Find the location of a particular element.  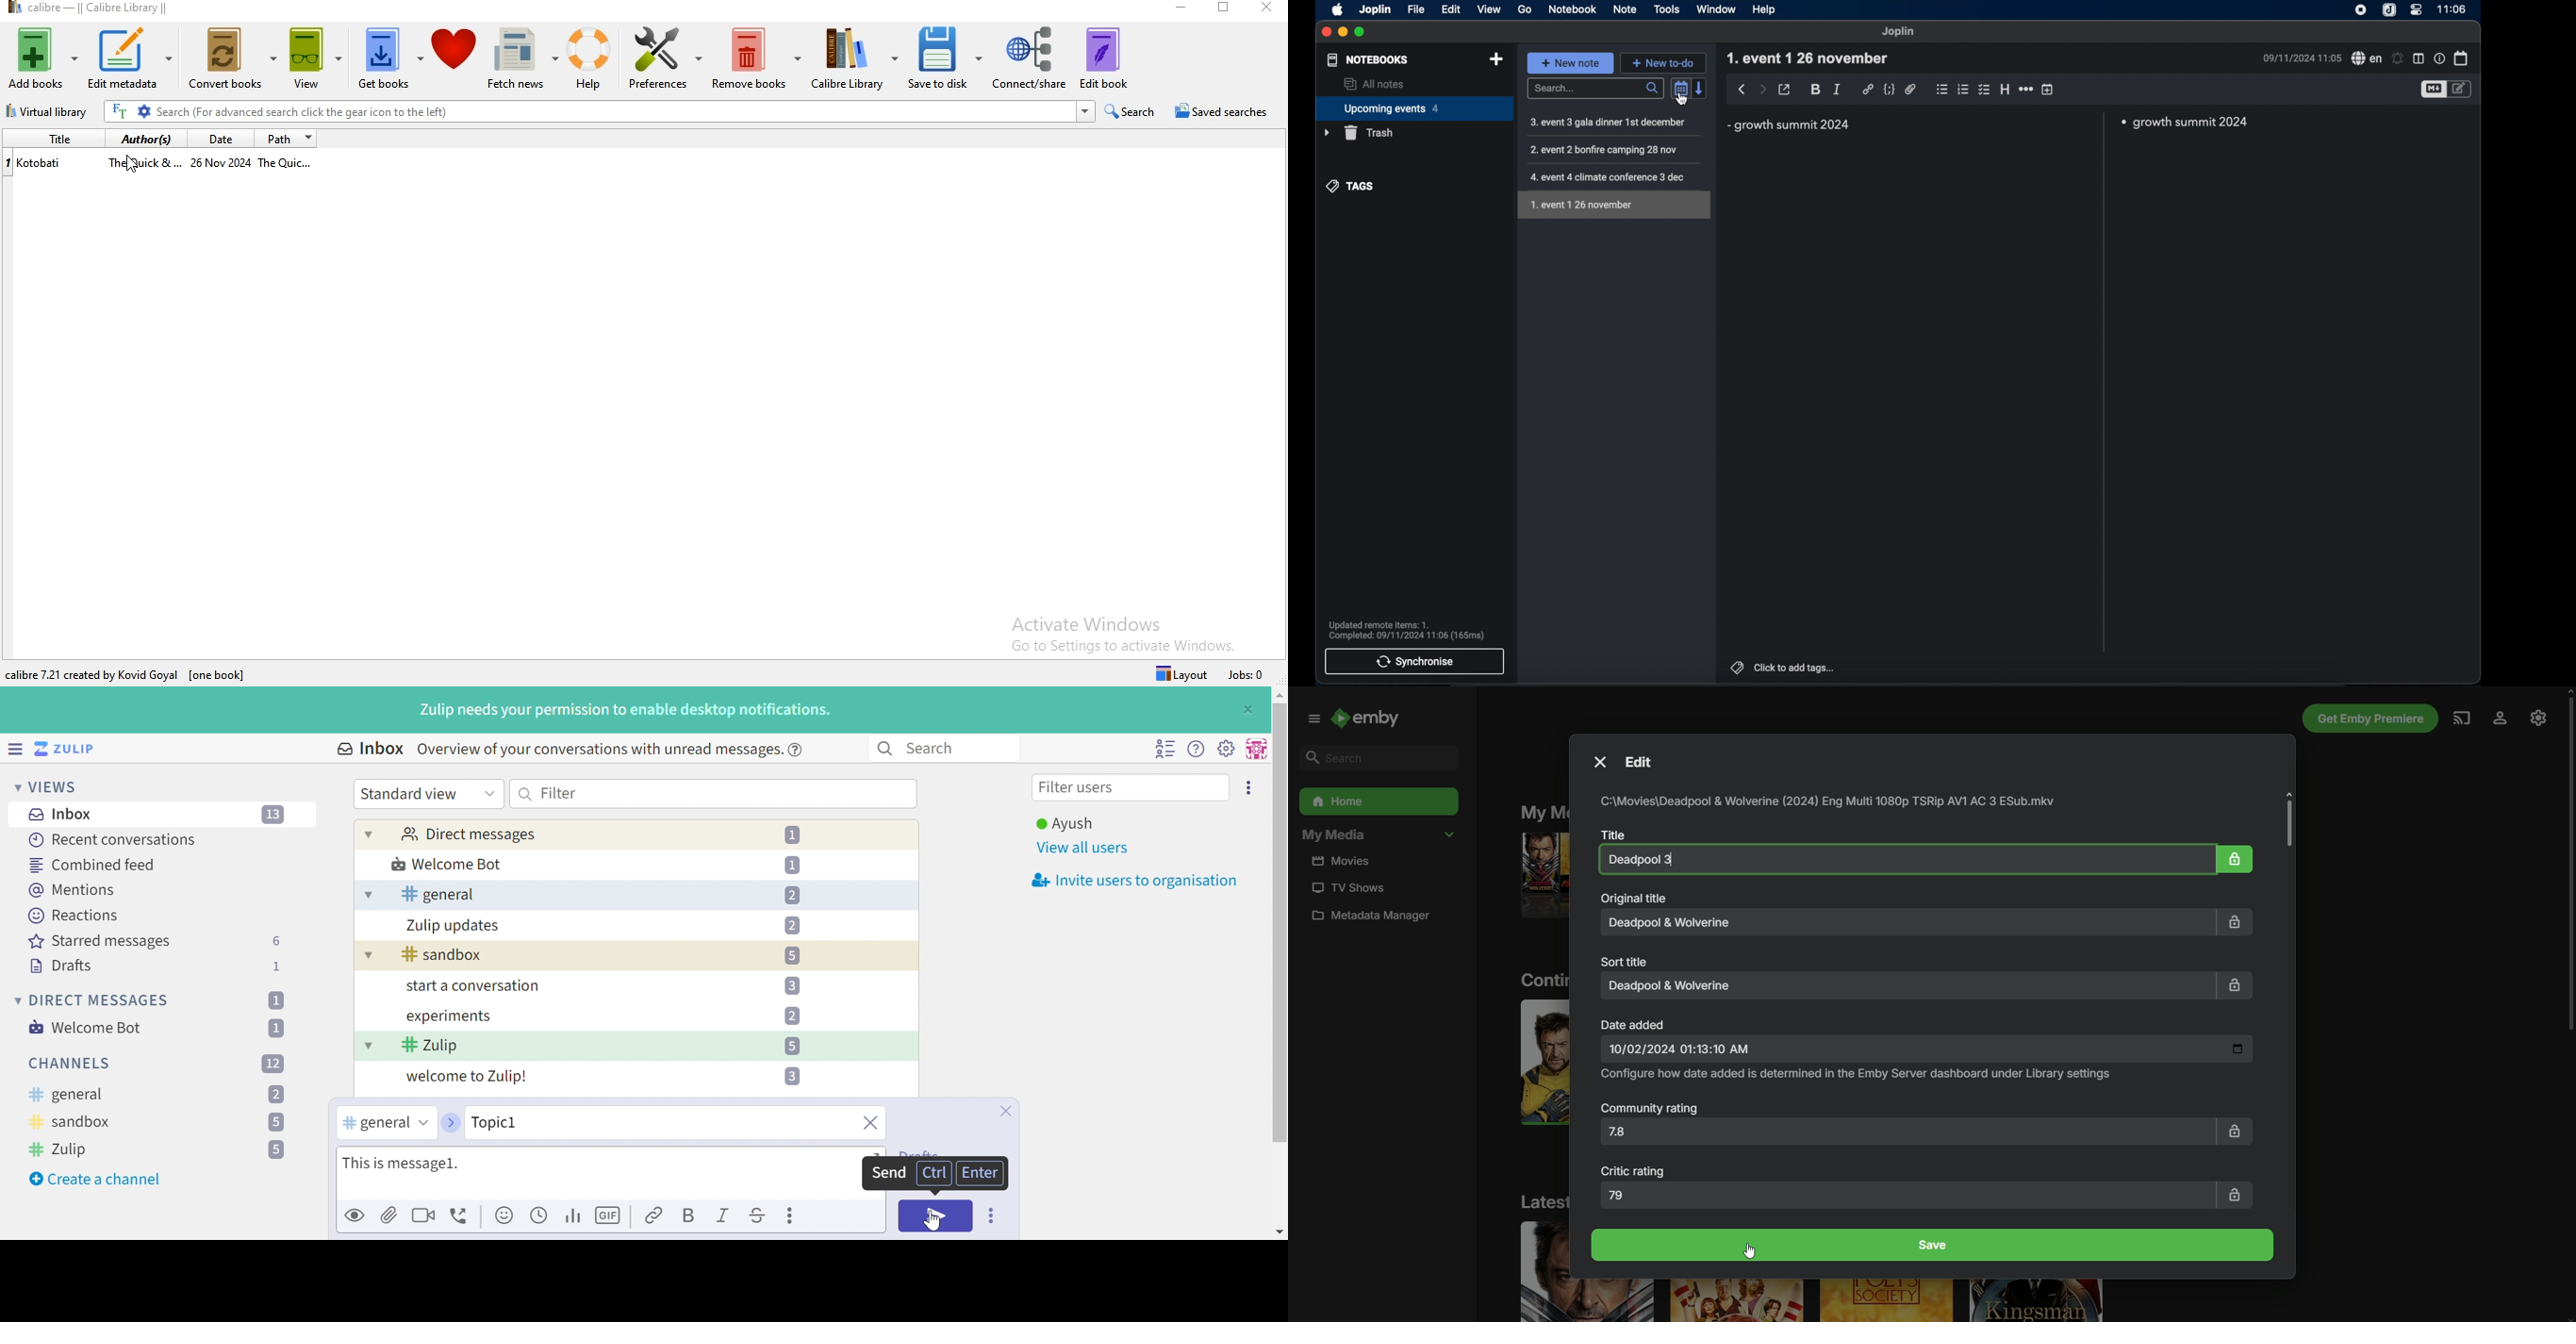

tags is located at coordinates (1351, 186).